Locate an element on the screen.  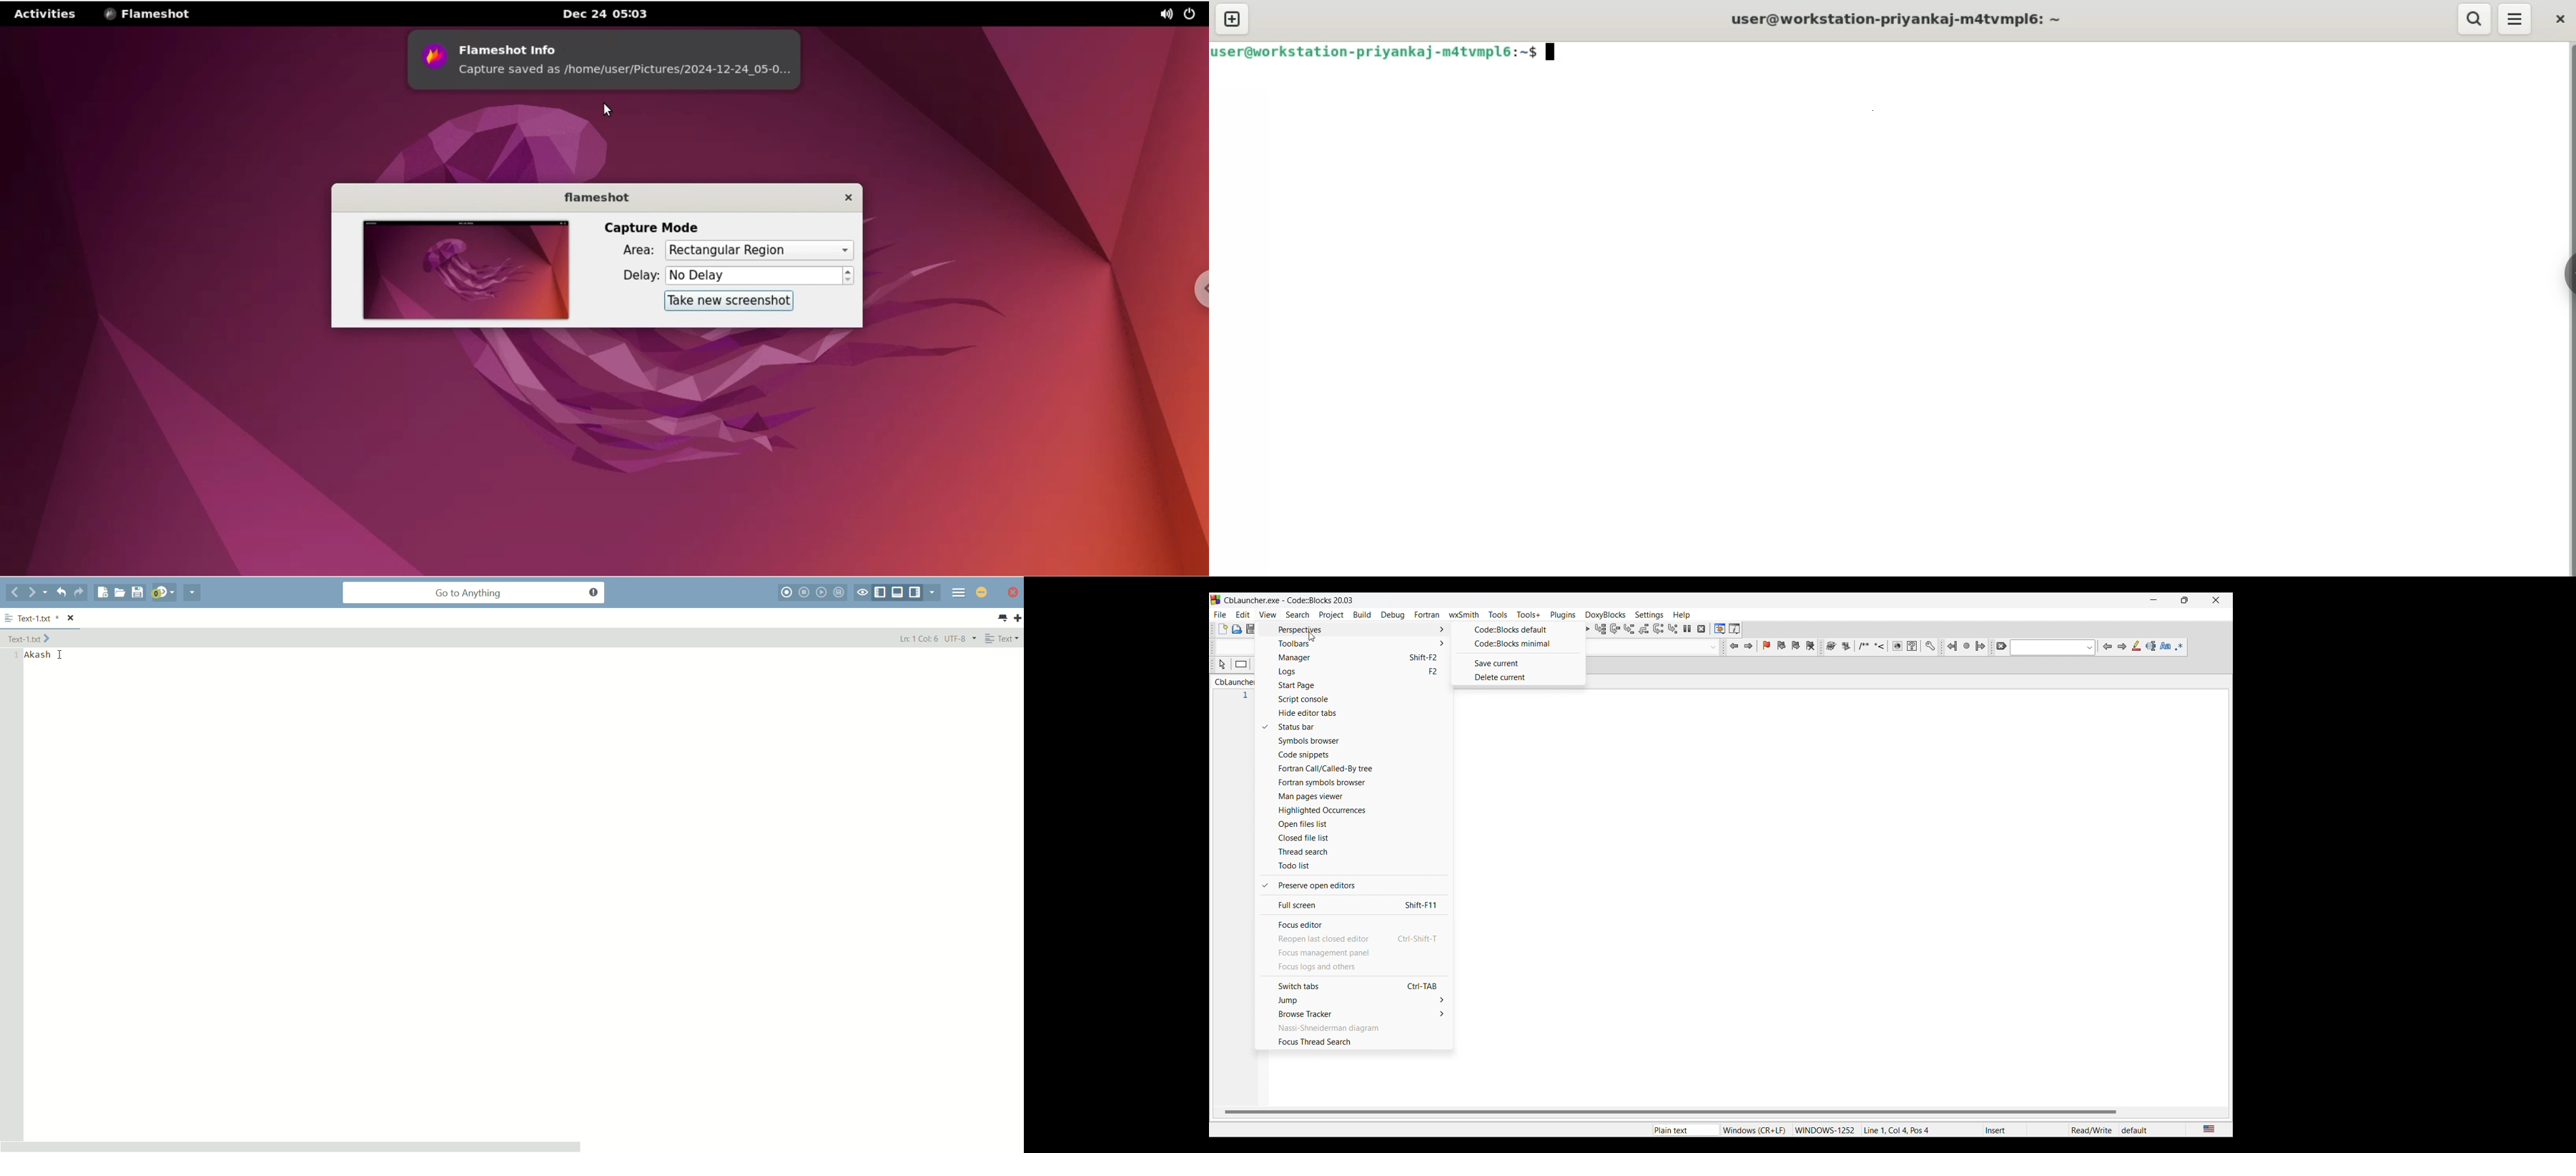
Use regex is located at coordinates (2180, 646).